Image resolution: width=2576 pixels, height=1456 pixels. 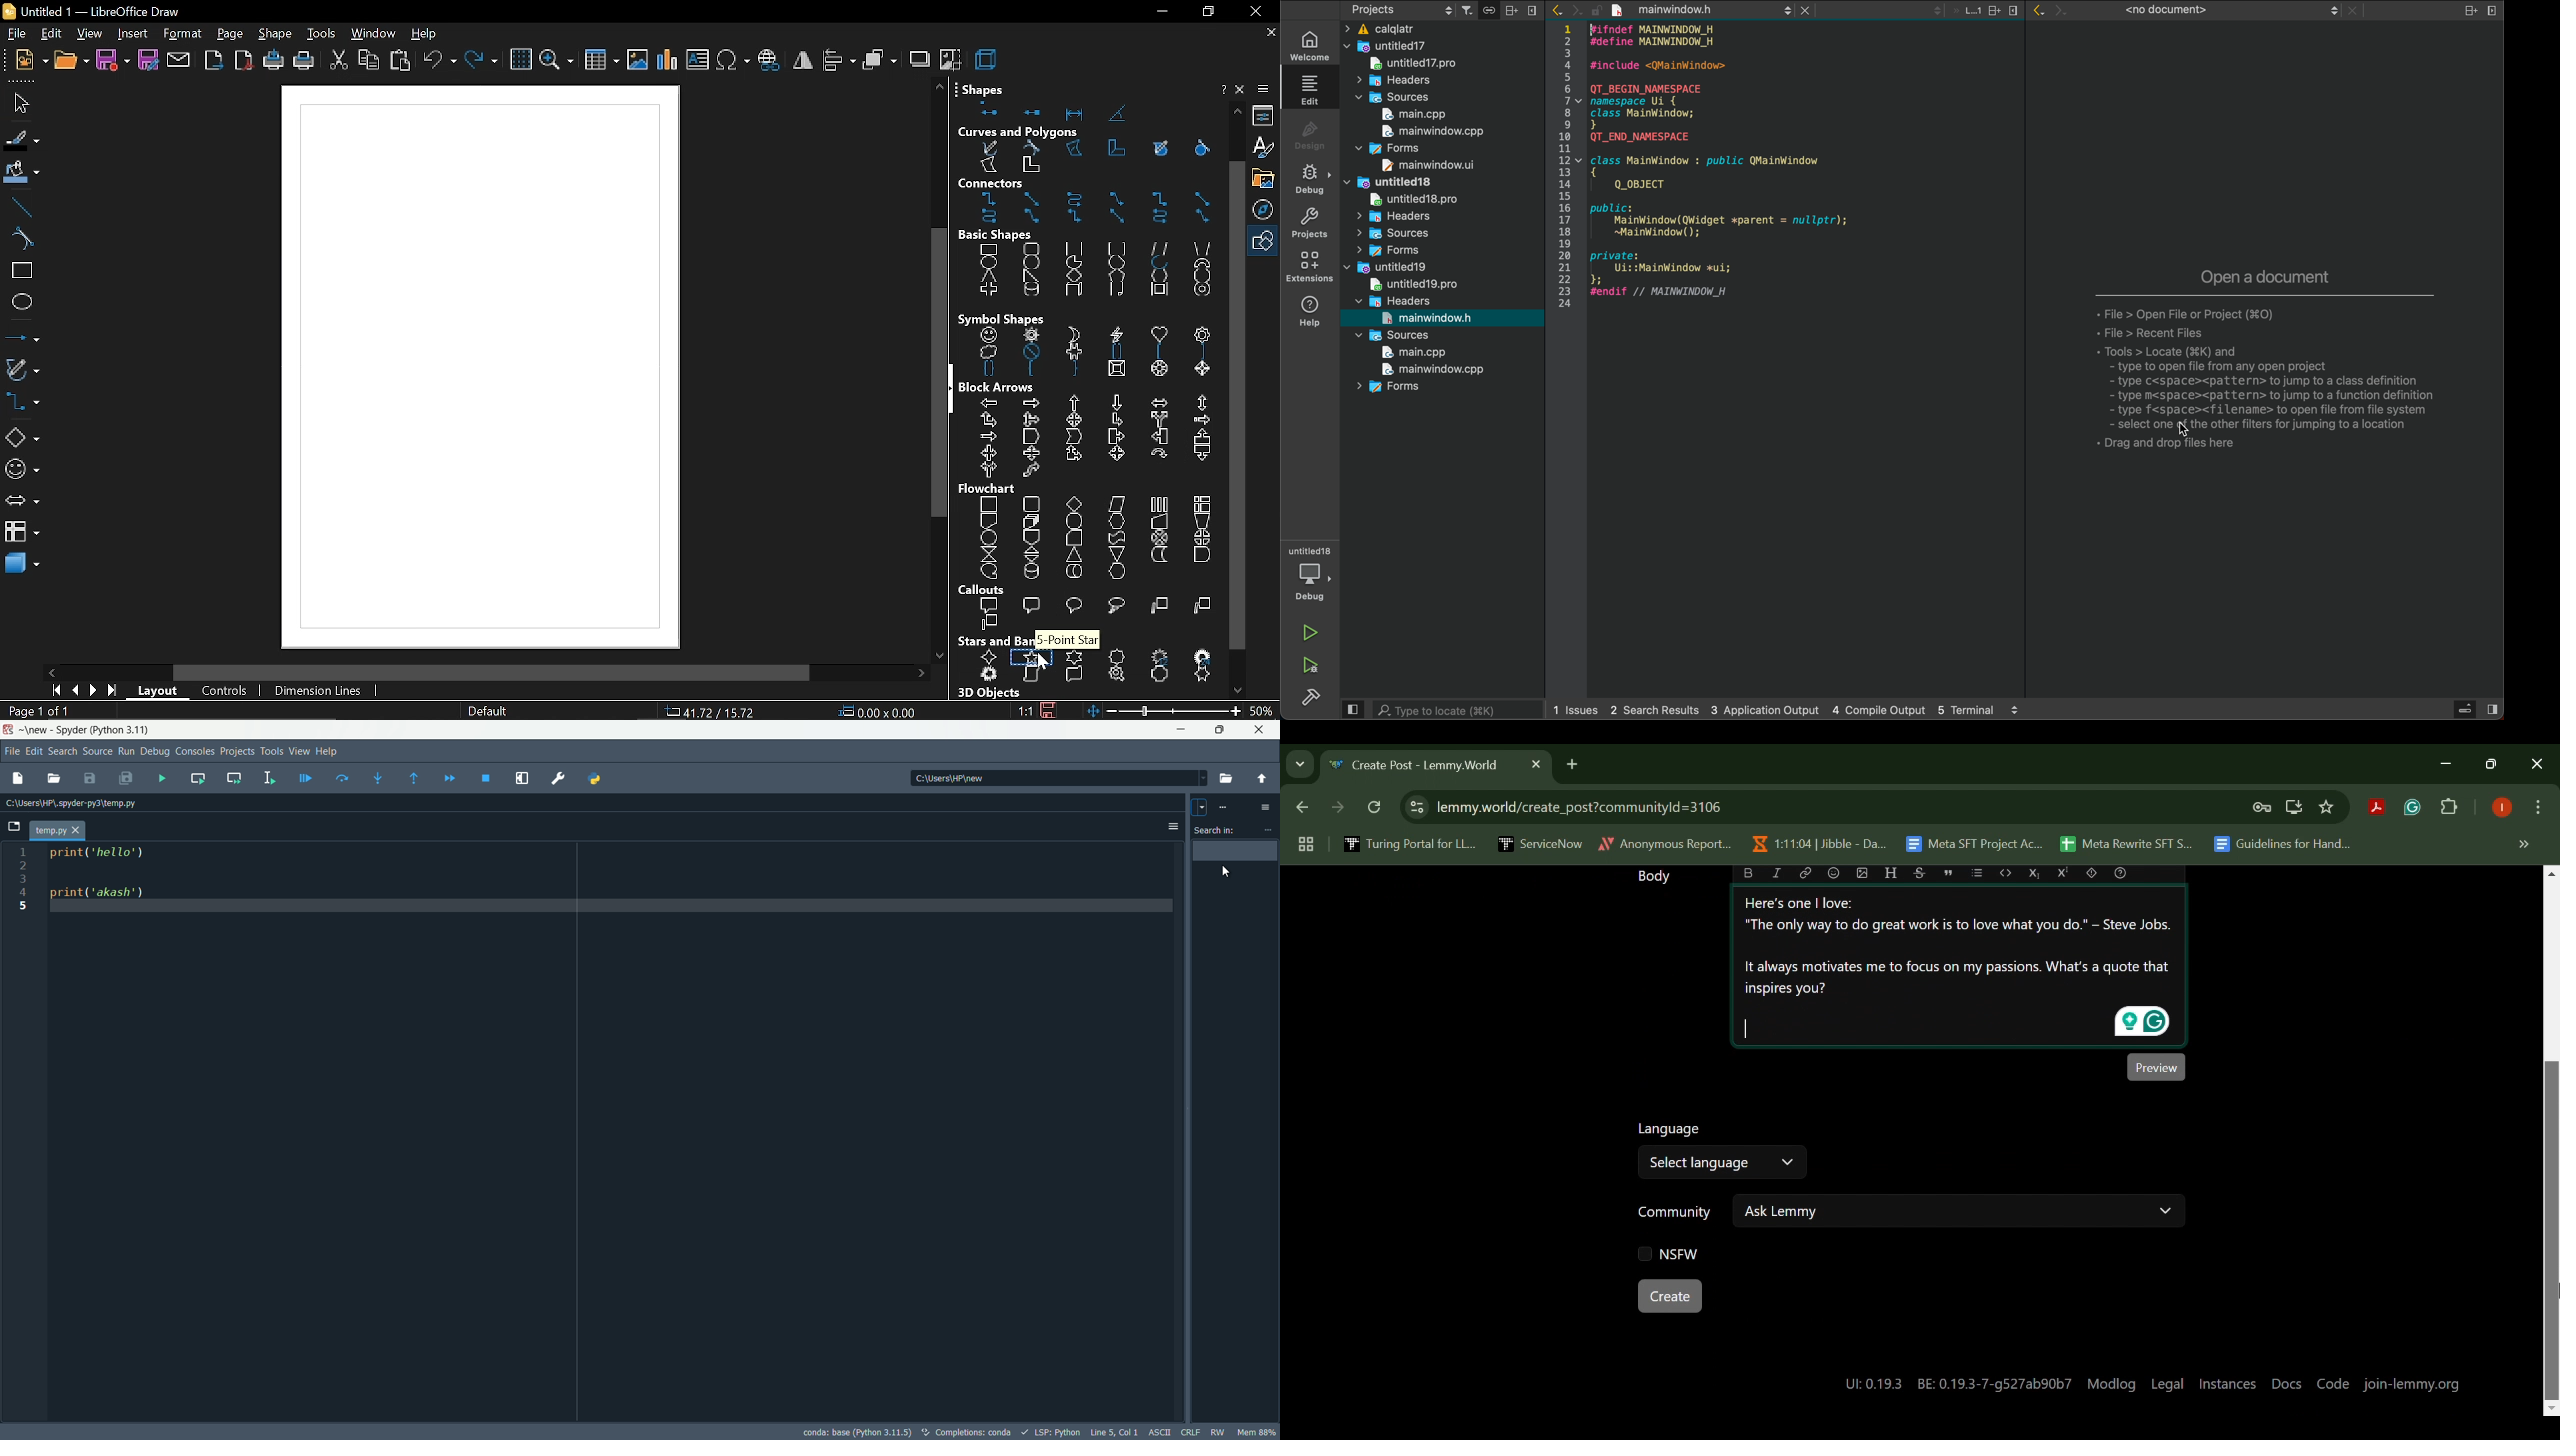 What do you see at coordinates (1391, 388) in the screenshot?
I see `forms` at bounding box center [1391, 388].